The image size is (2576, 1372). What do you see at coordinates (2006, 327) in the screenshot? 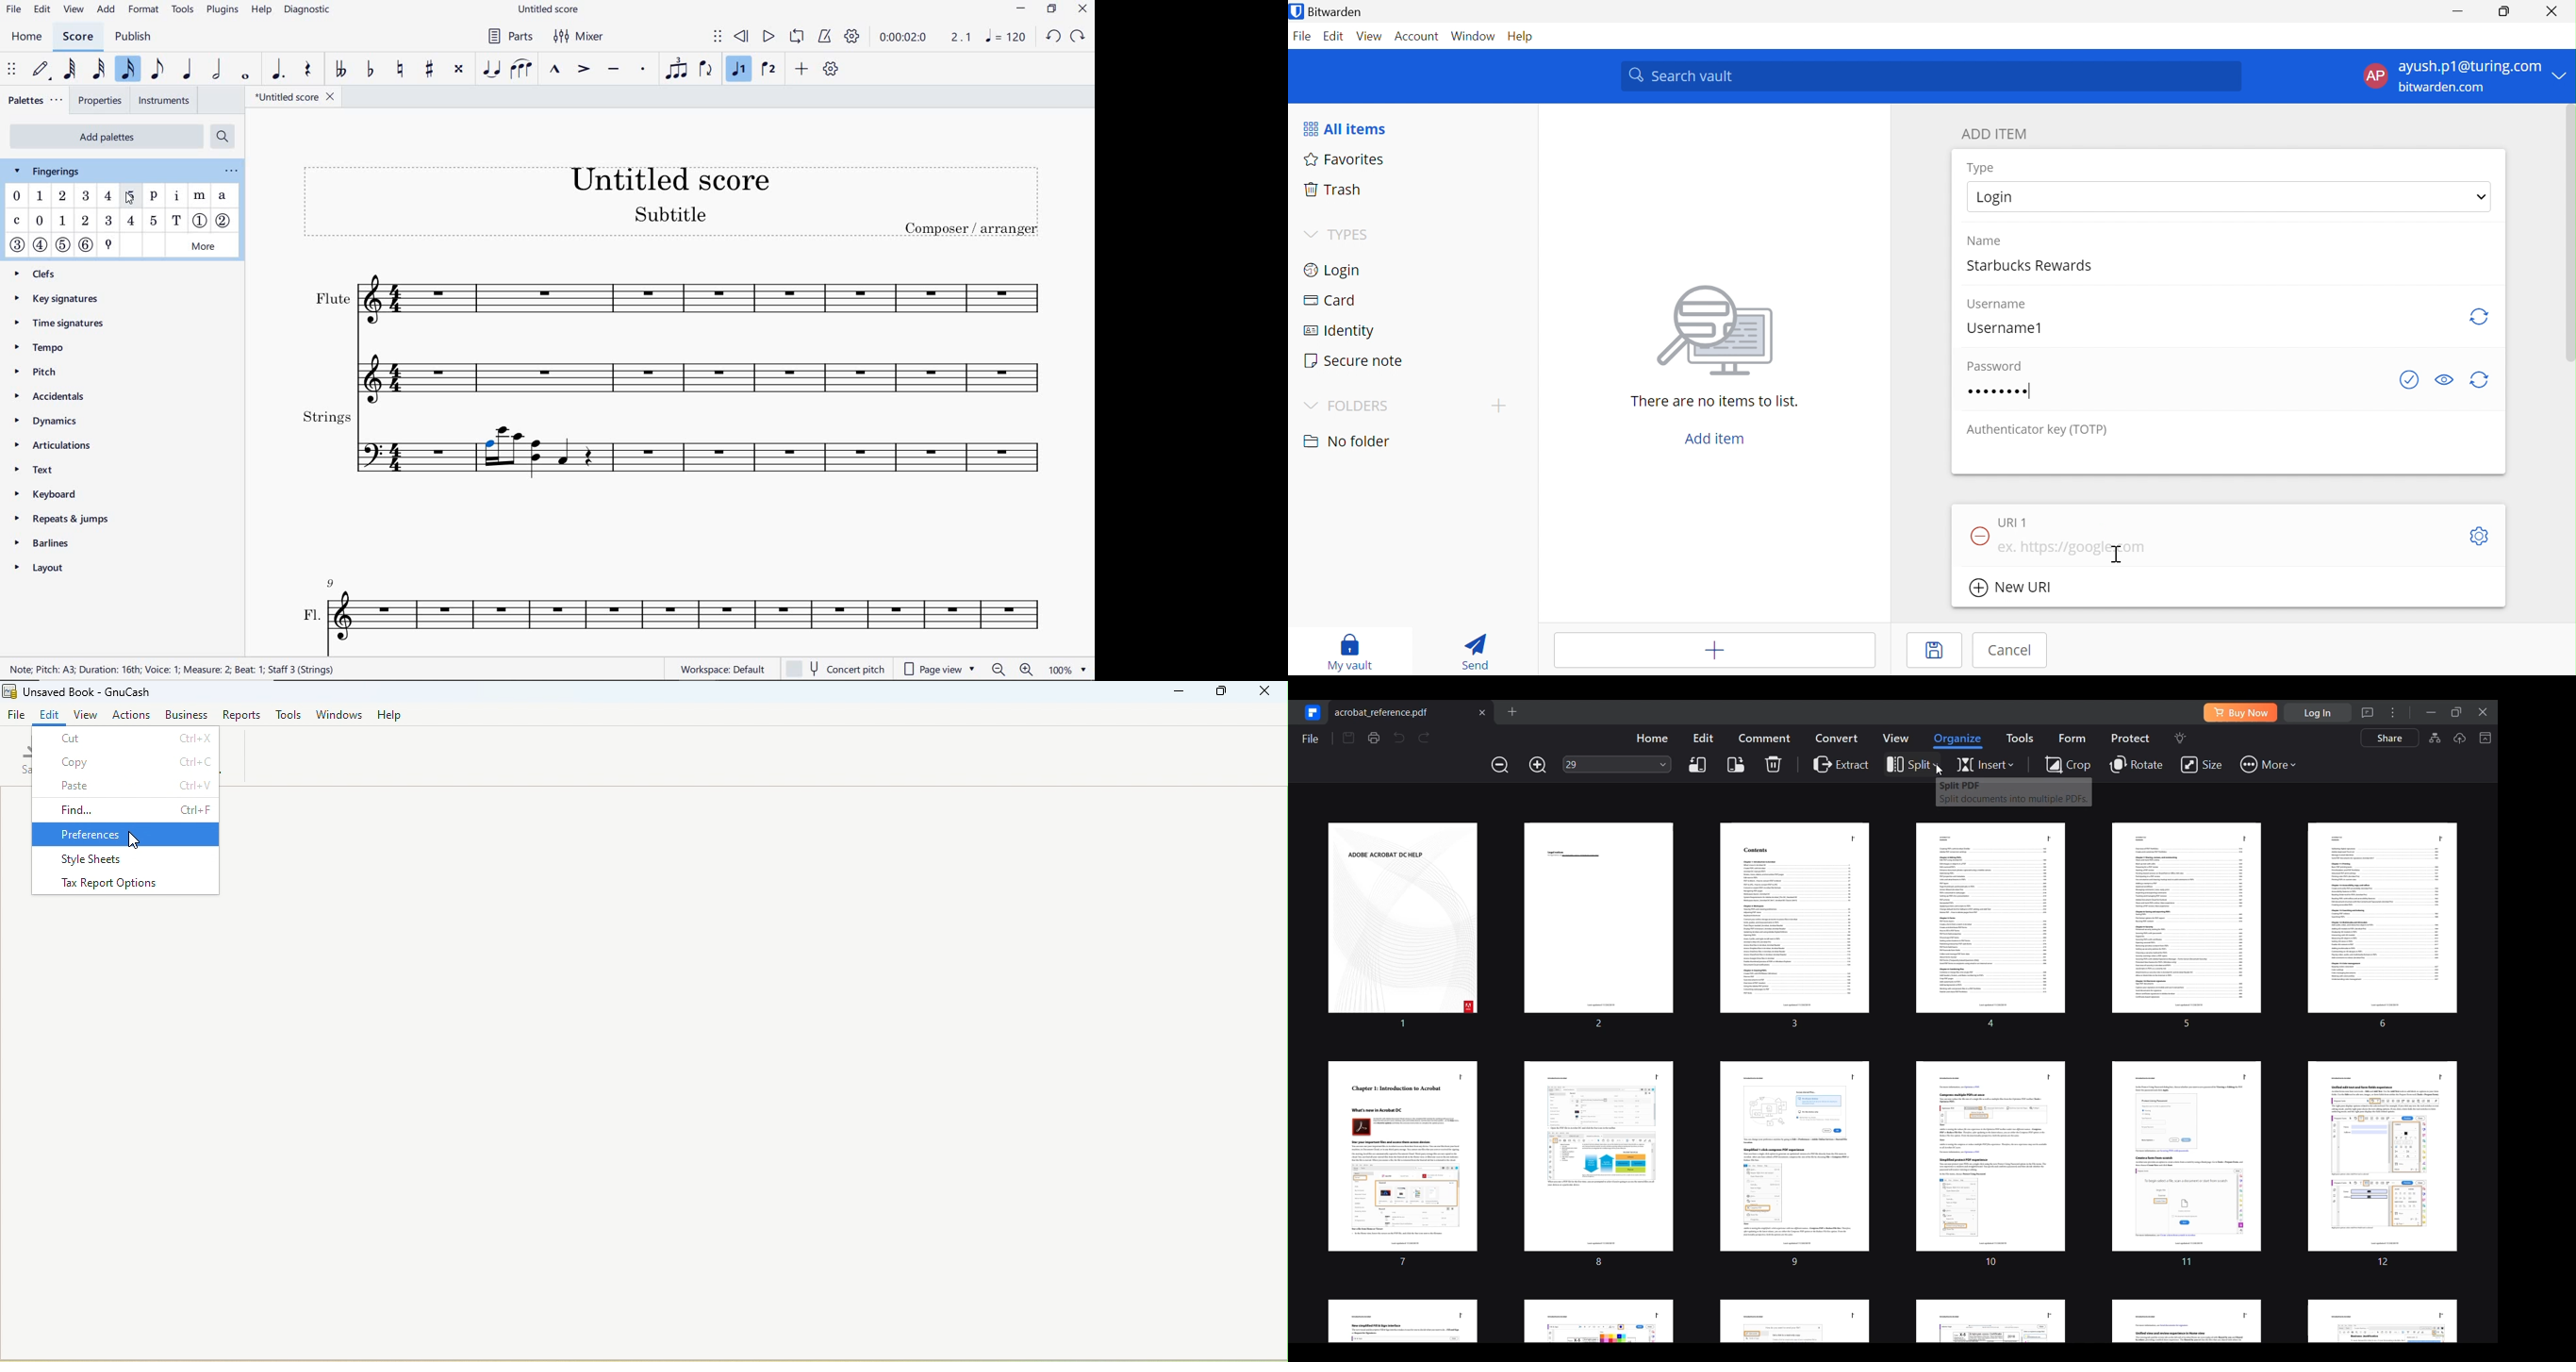
I see `Username1` at bounding box center [2006, 327].